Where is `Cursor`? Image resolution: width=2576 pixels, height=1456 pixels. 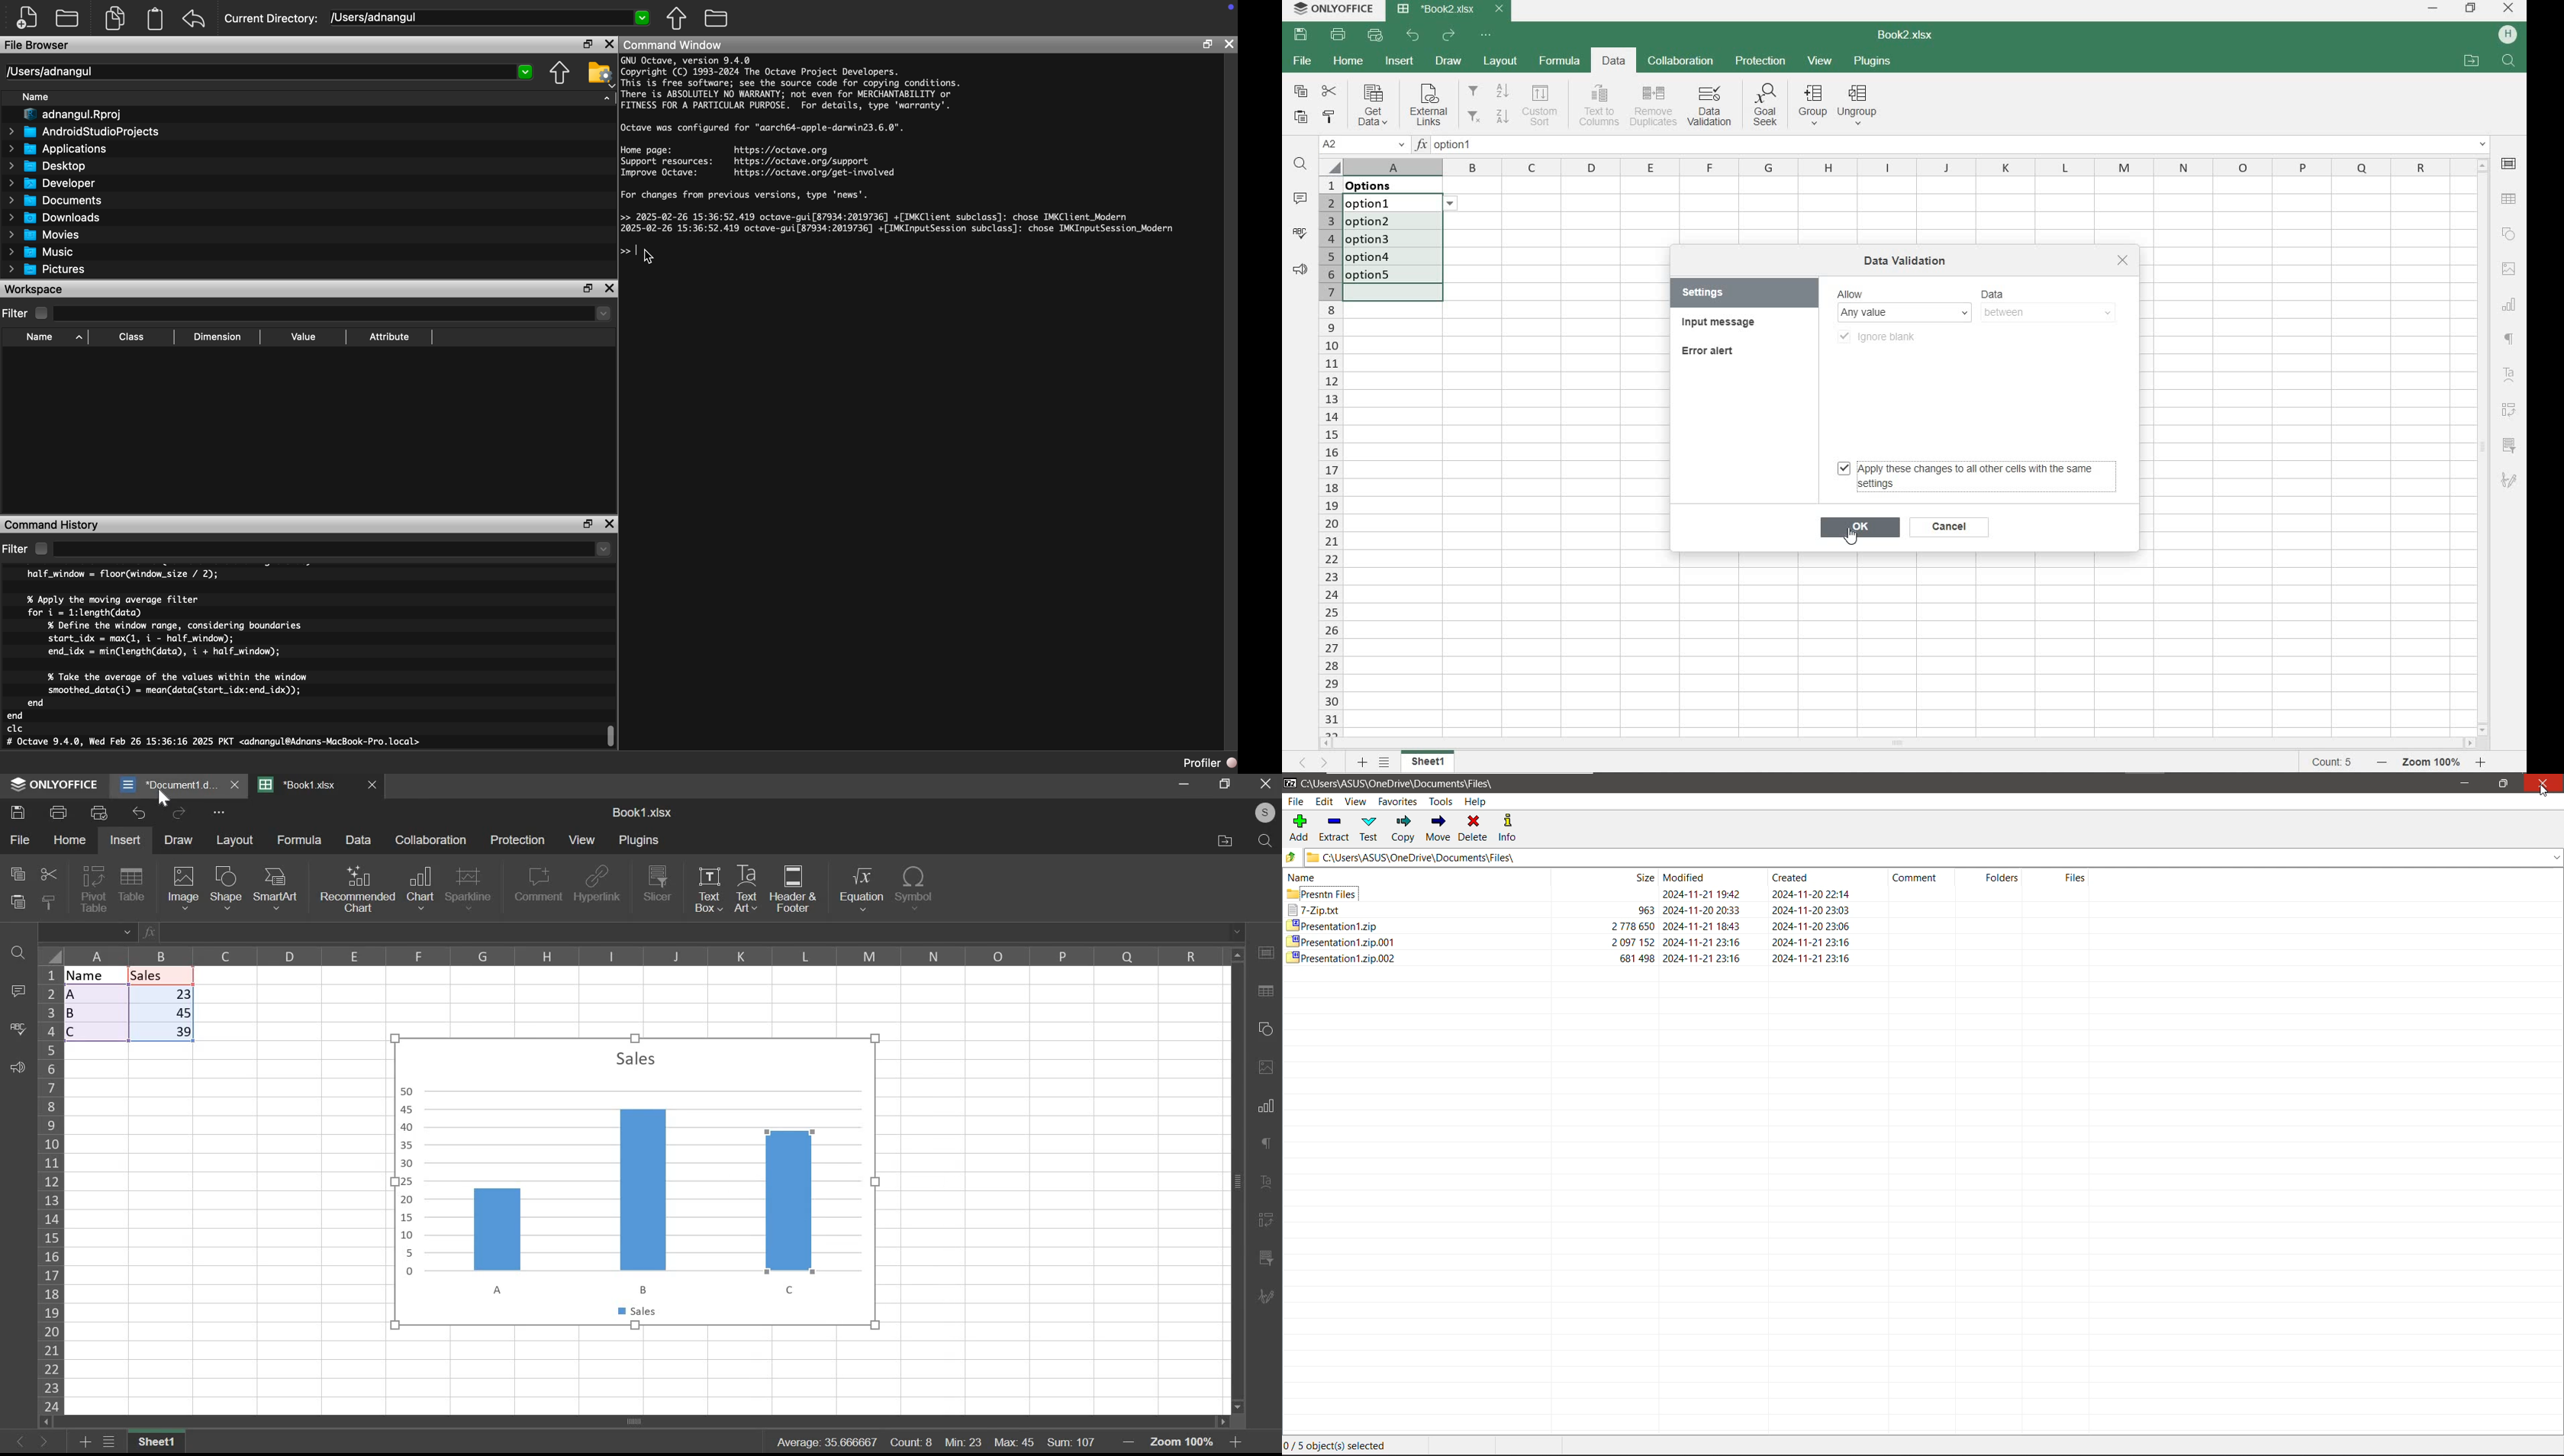 Cursor is located at coordinates (1852, 540).